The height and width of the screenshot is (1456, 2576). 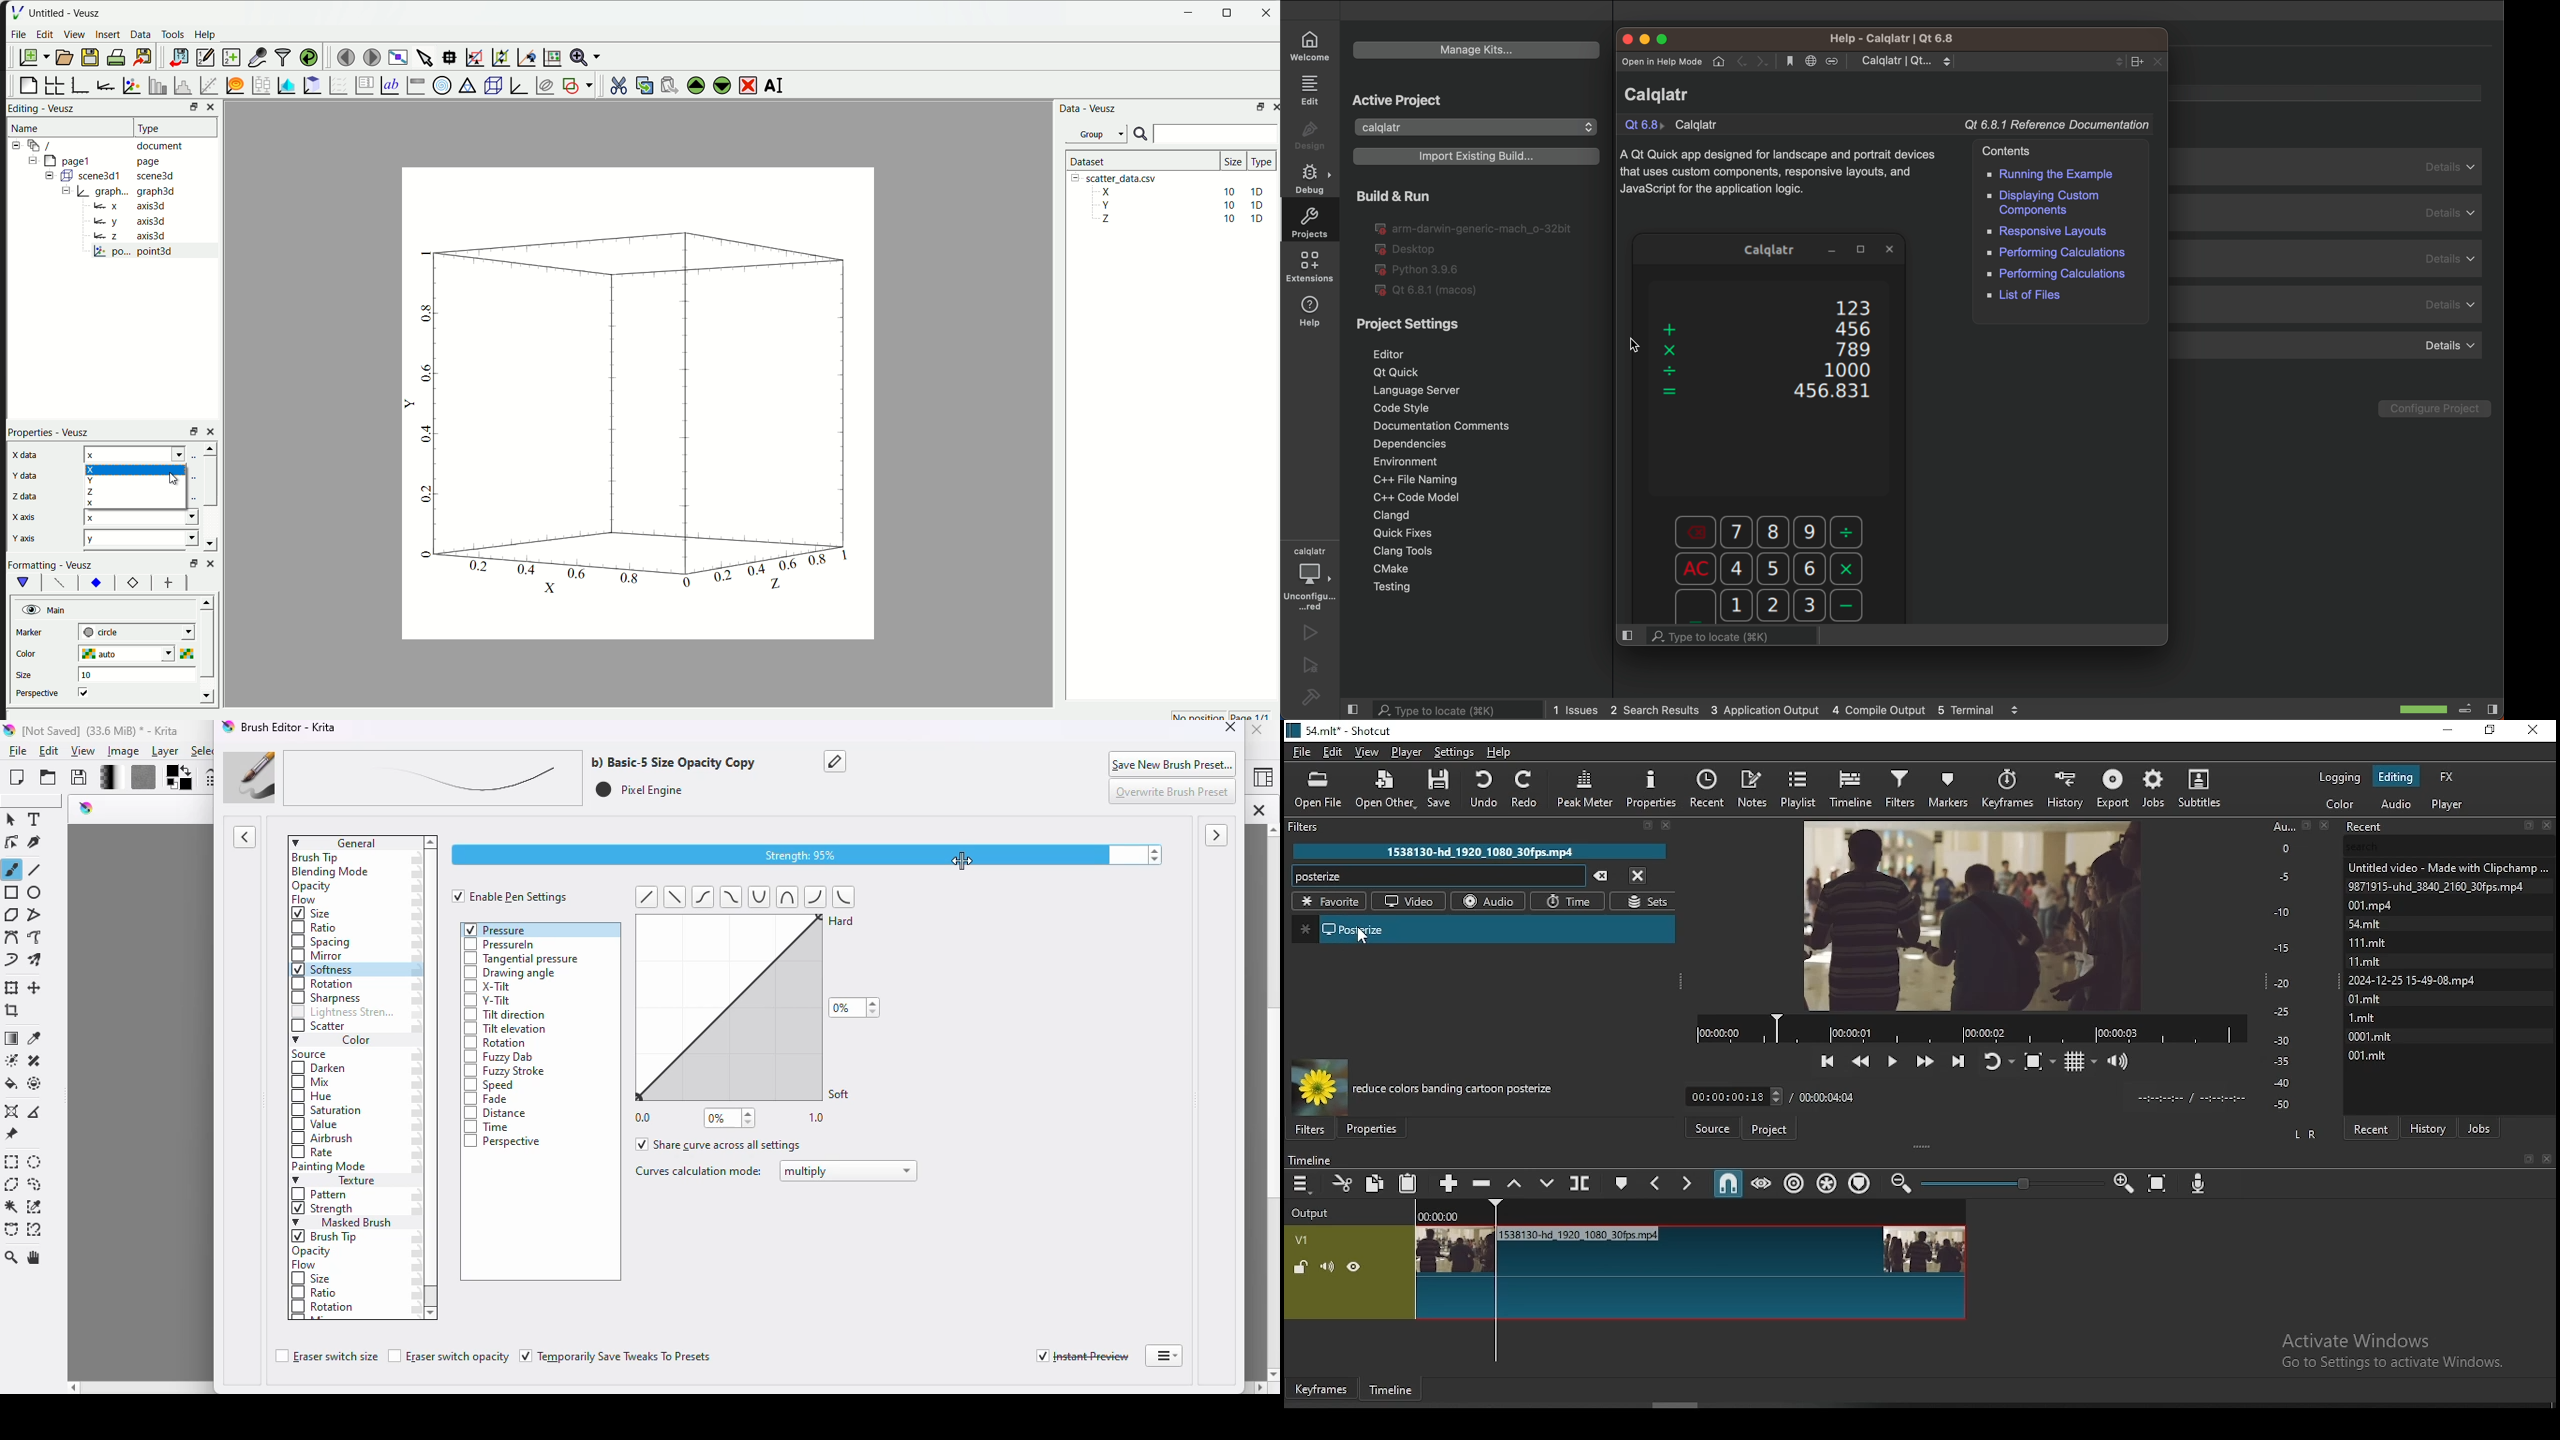 I want to click on edit, so click(x=1310, y=90).